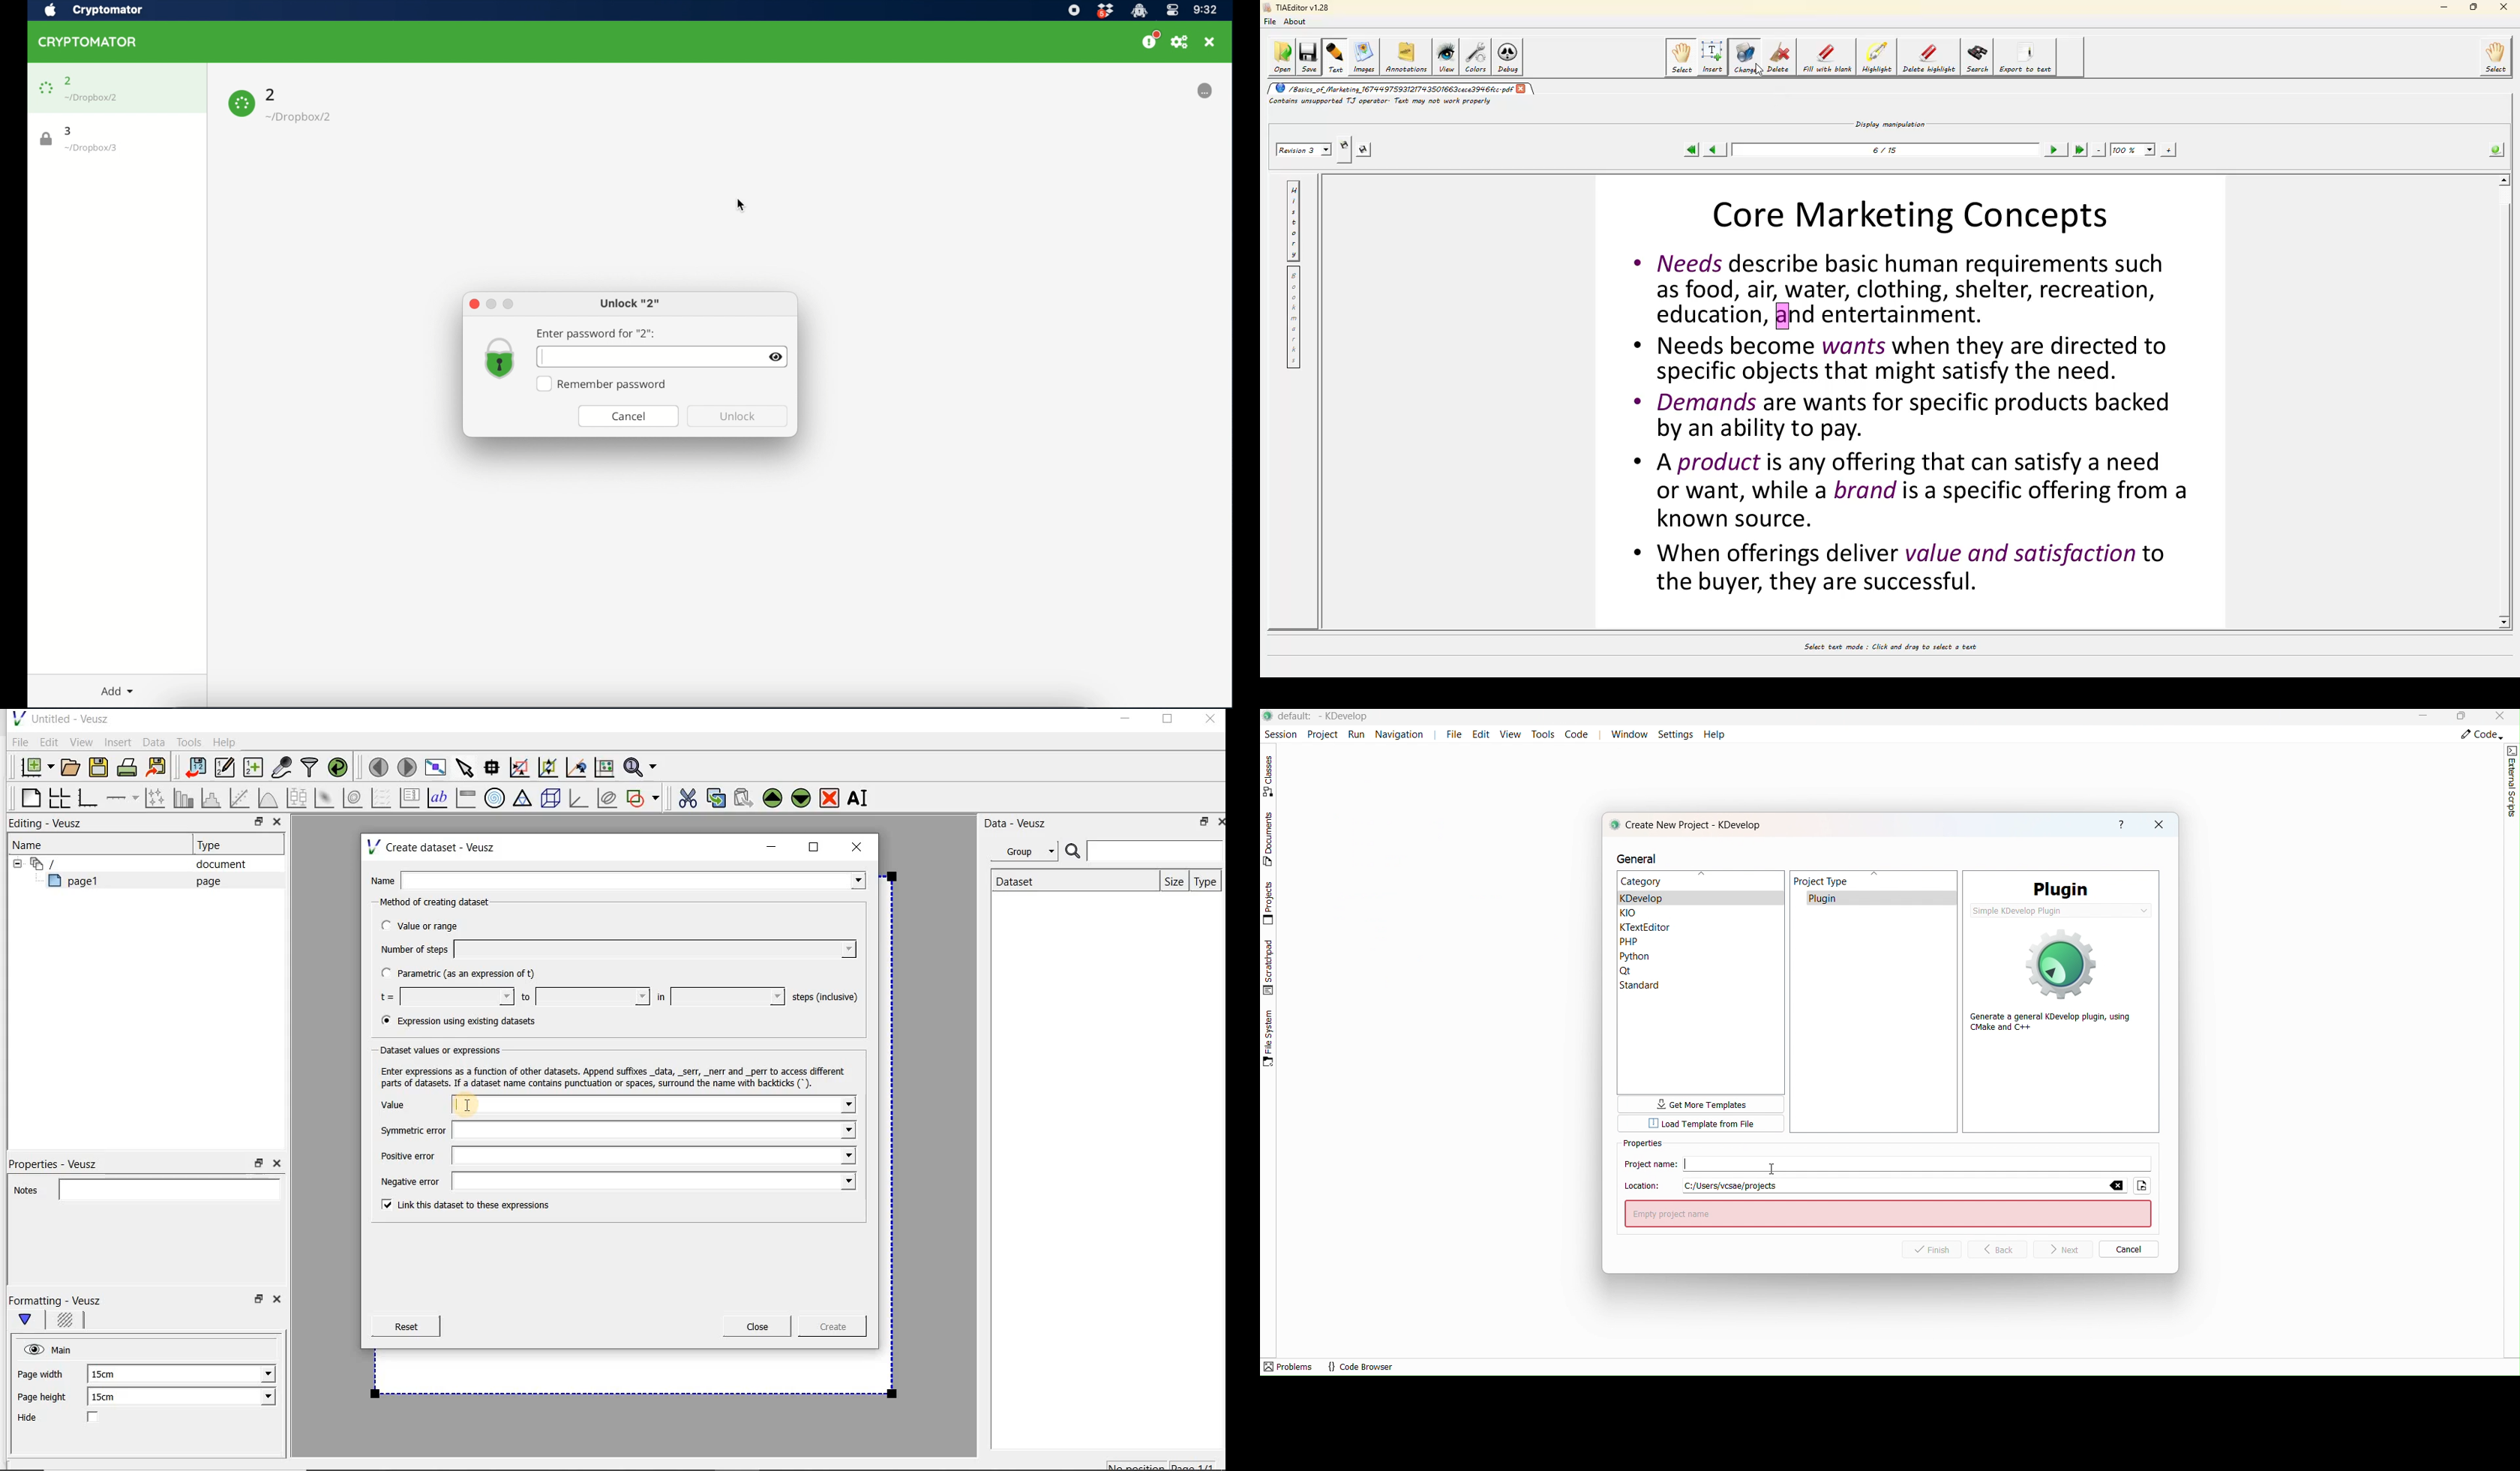  What do you see at coordinates (622, 879) in the screenshot?
I see `Name` at bounding box center [622, 879].